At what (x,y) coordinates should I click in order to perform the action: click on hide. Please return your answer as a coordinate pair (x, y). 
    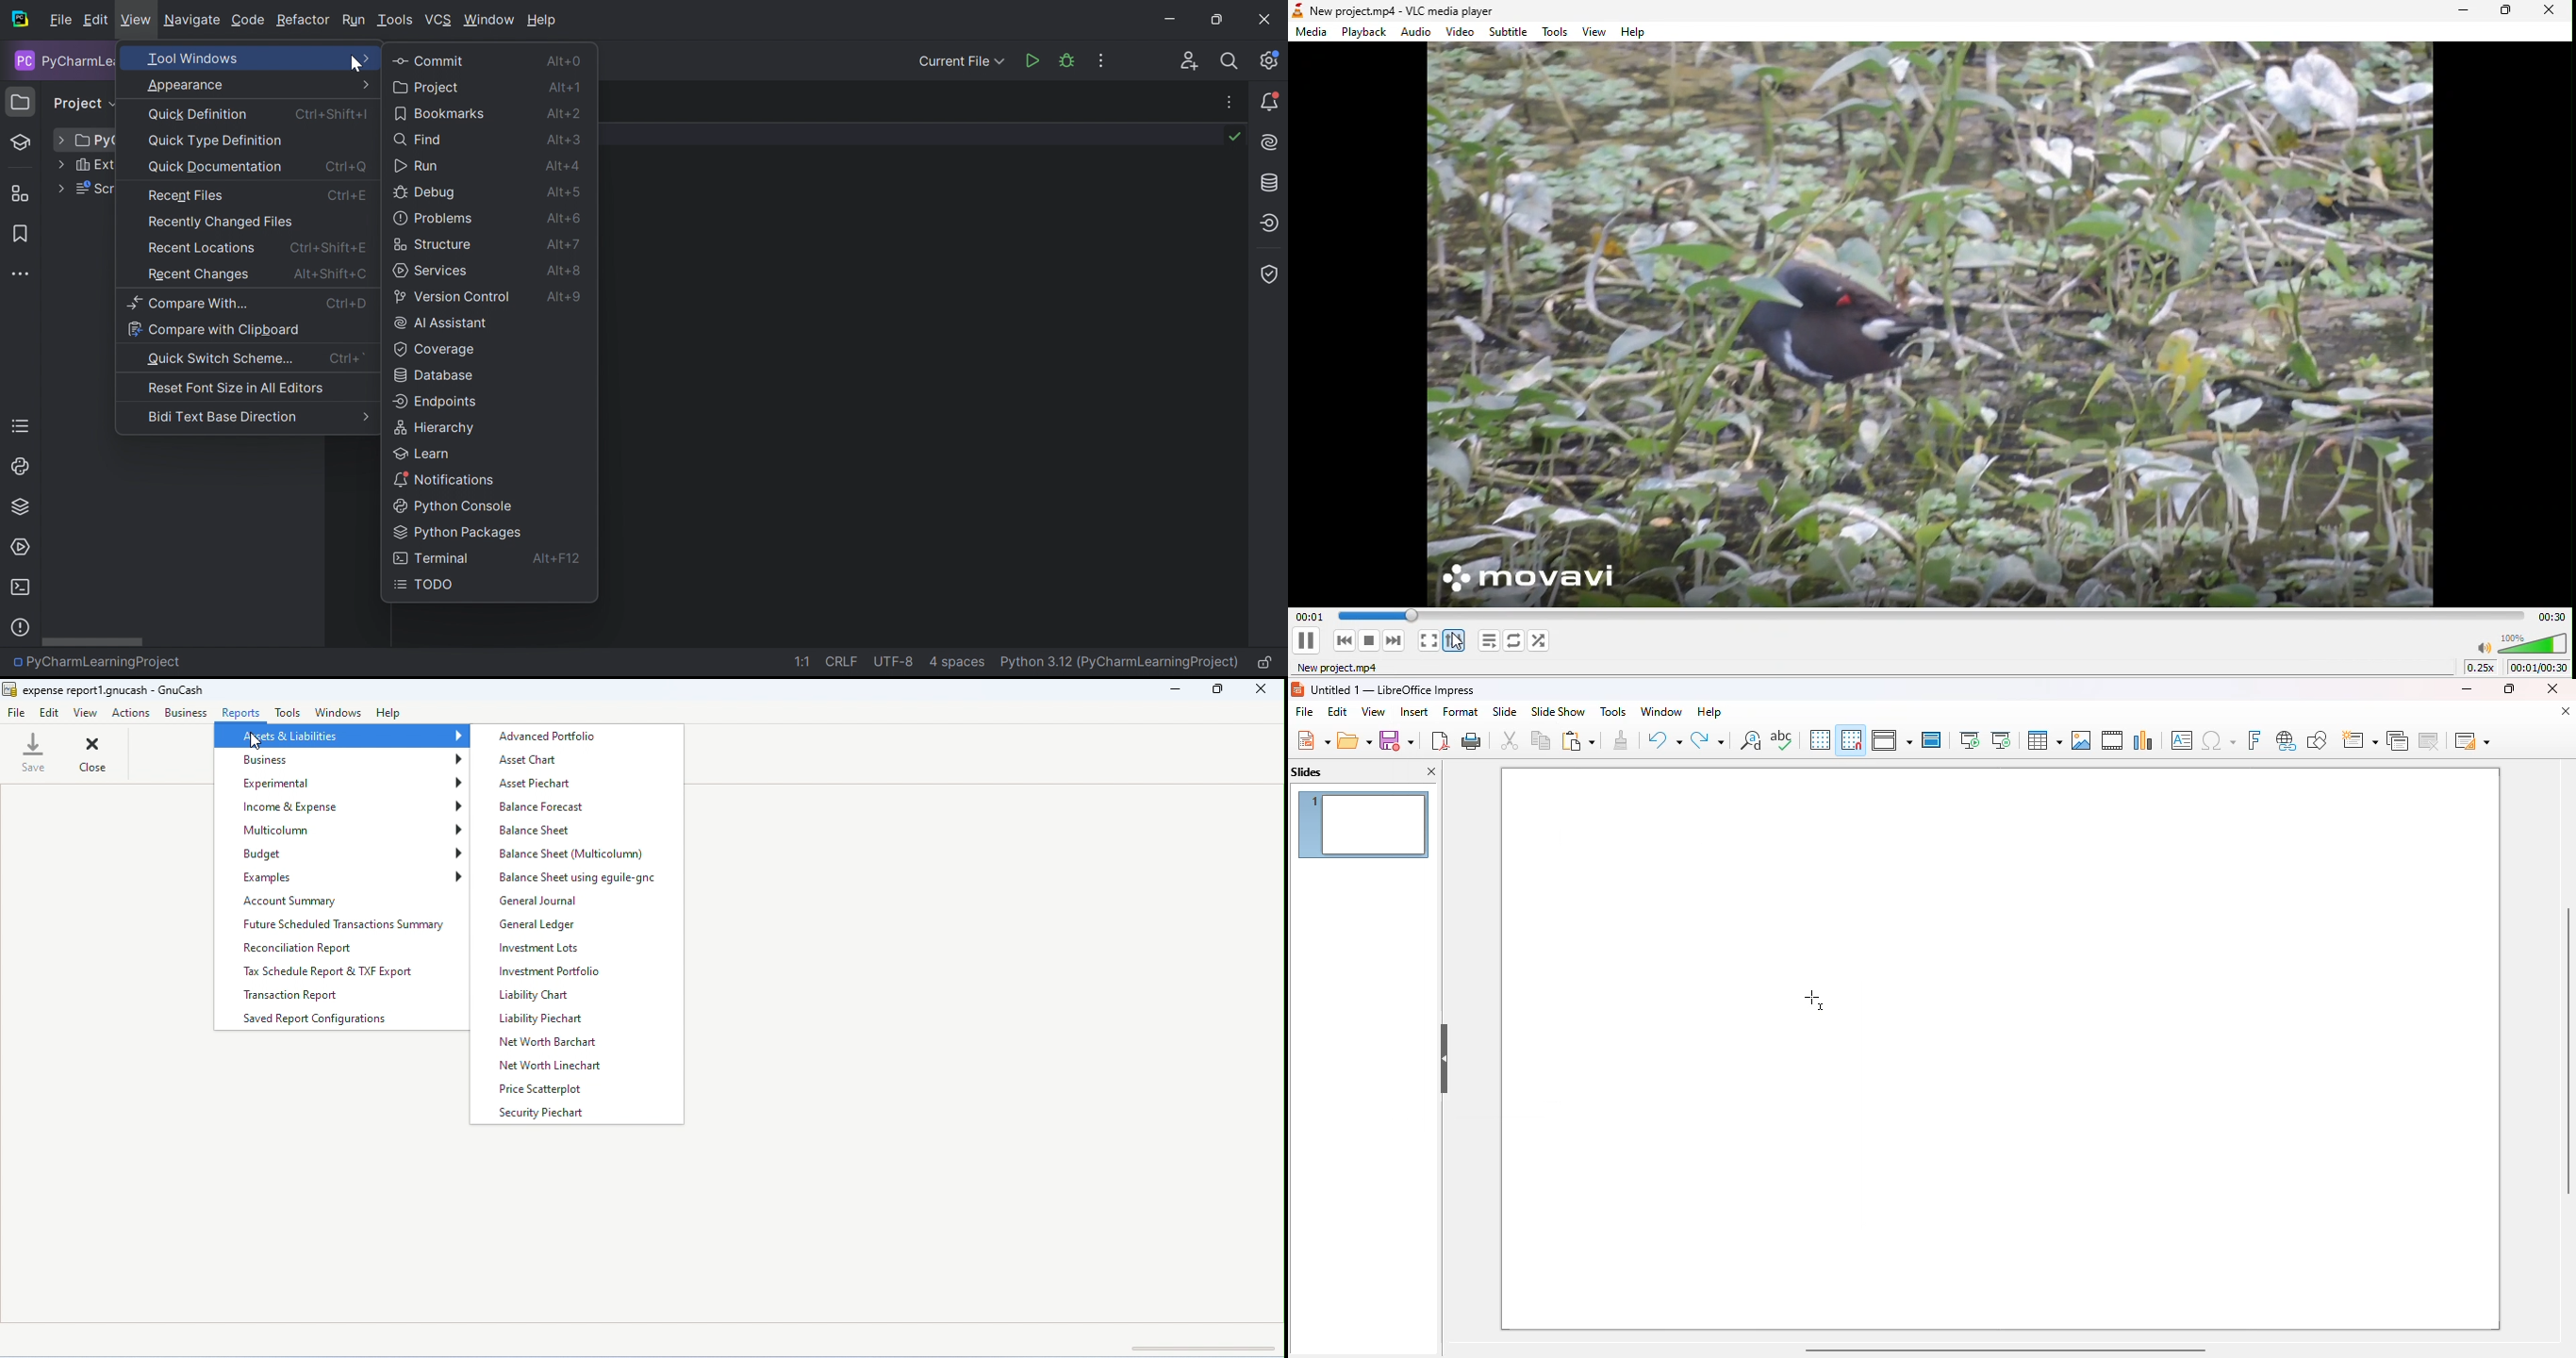
    Looking at the image, I should click on (1445, 1059).